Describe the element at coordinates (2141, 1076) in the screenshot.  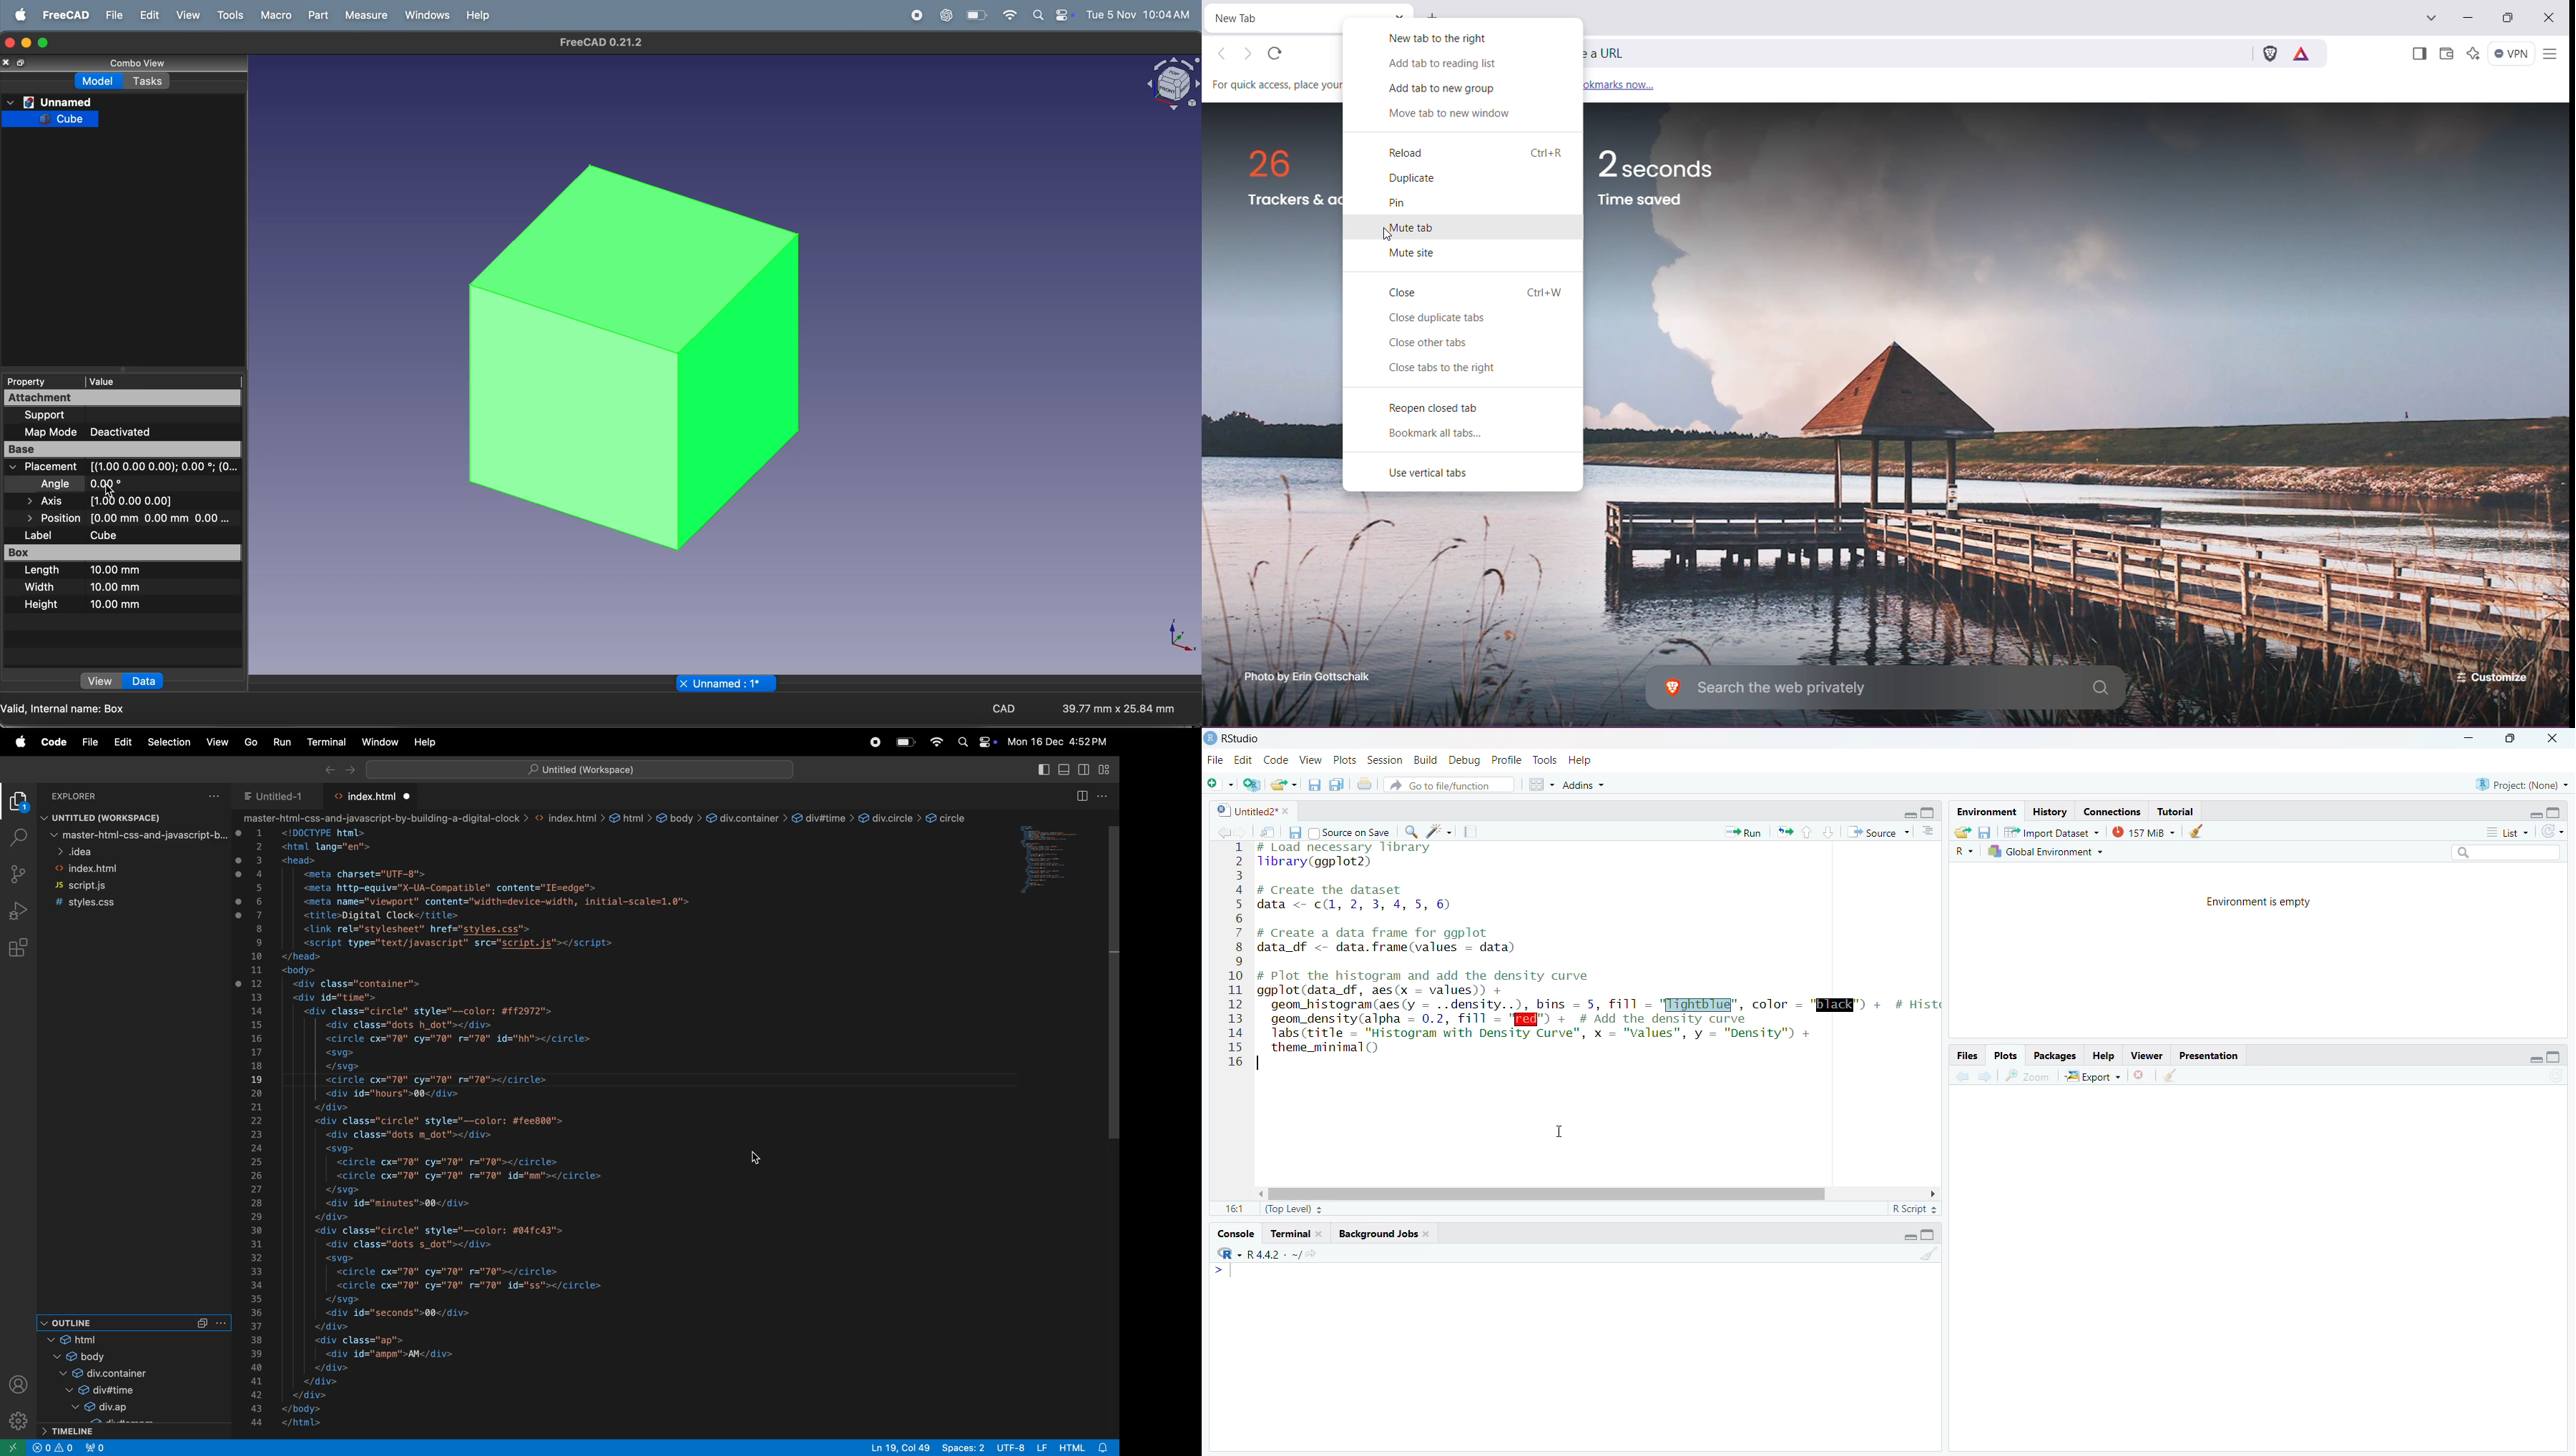
I see `remove the current plot` at that location.